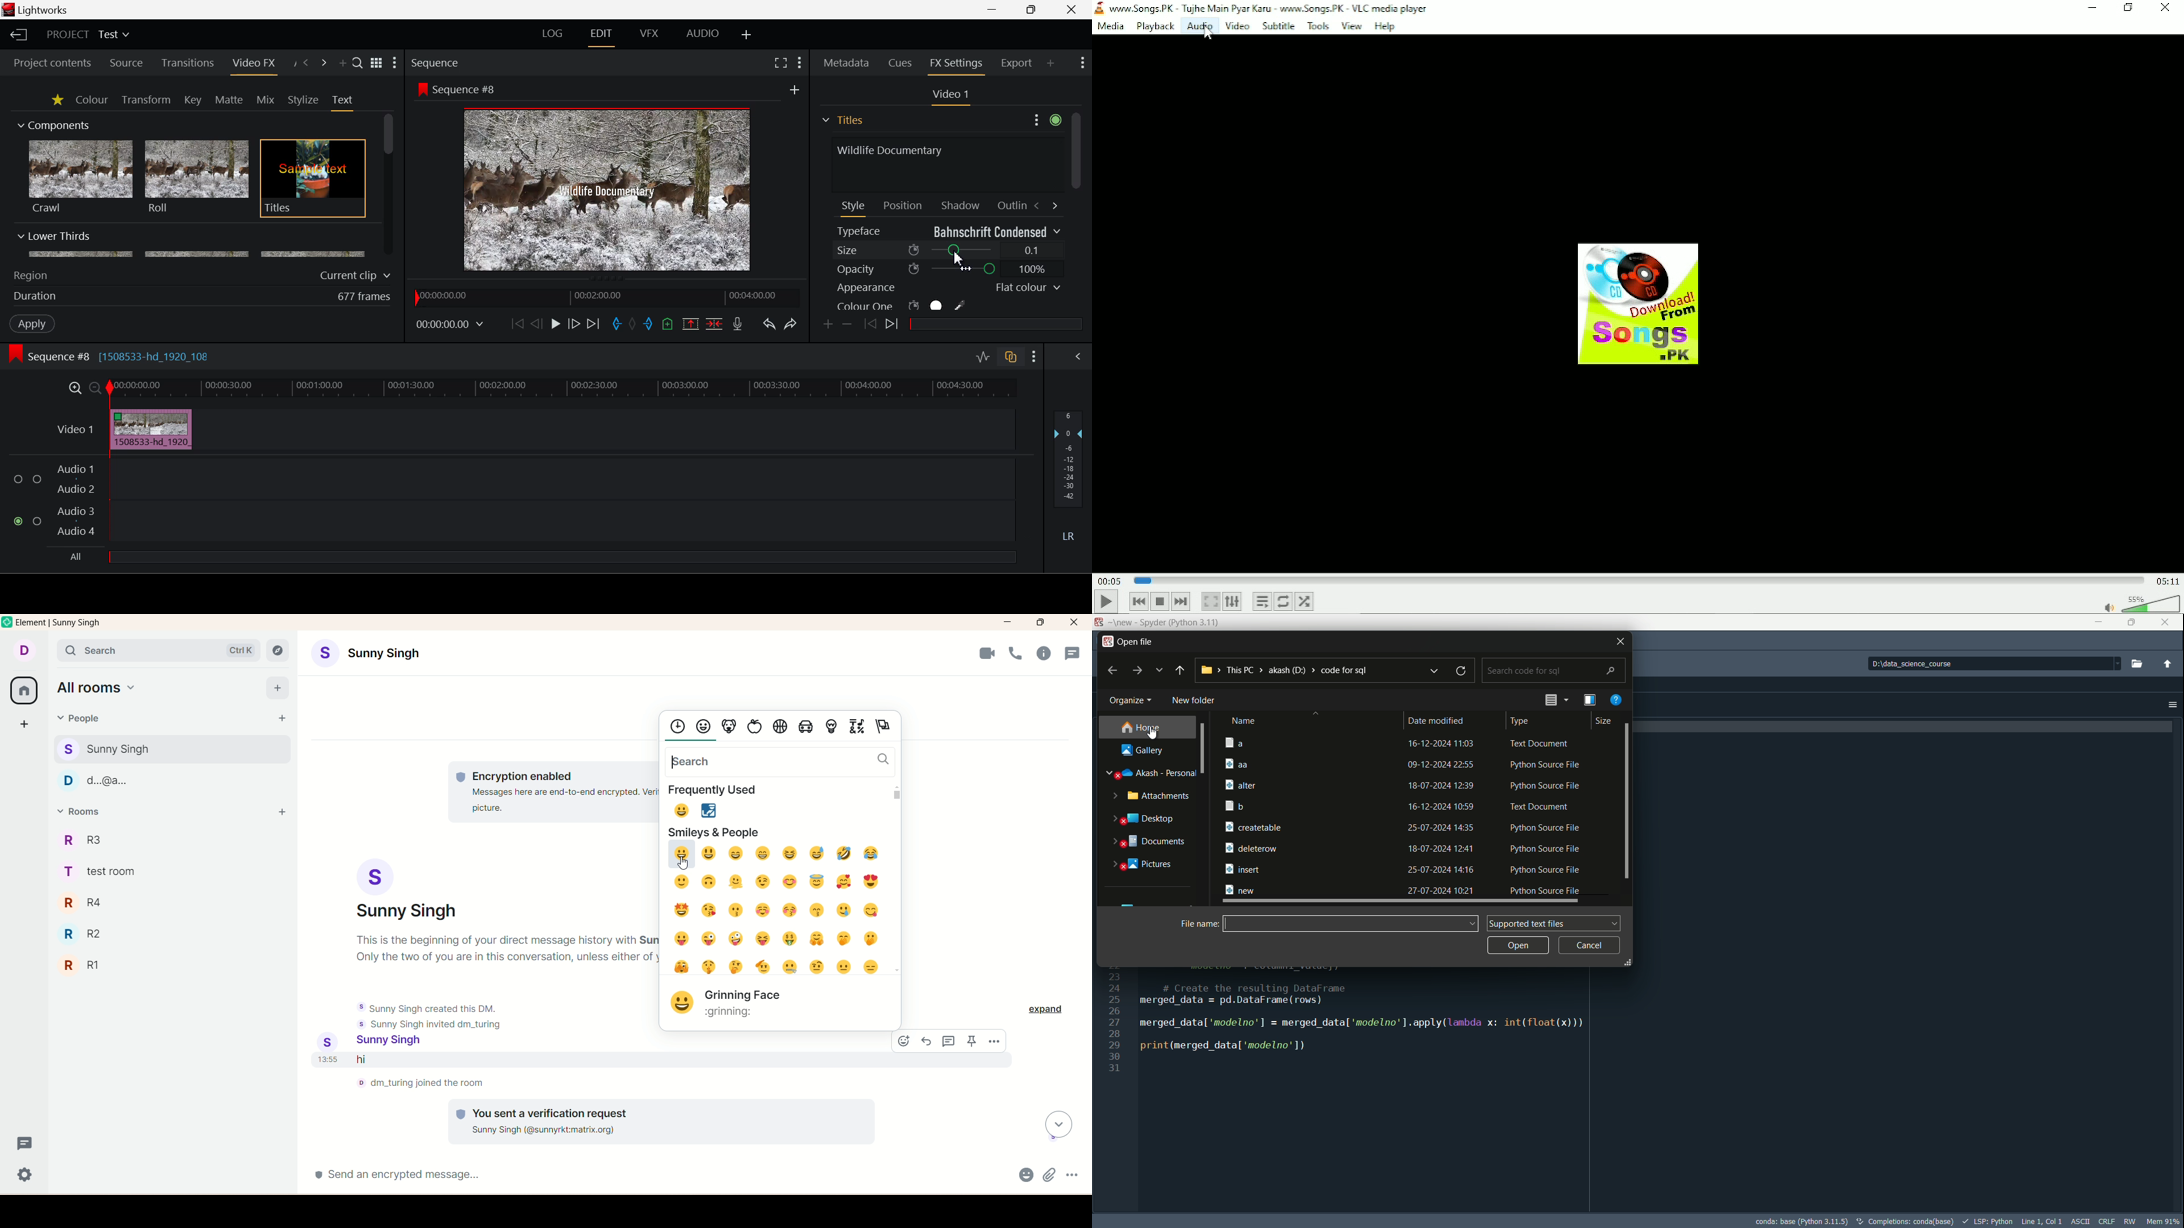 This screenshot has width=2184, height=1232. What do you see at coordinates (421, 89) in the screenshot?
I see `icon` at bounding box center [421, 89].